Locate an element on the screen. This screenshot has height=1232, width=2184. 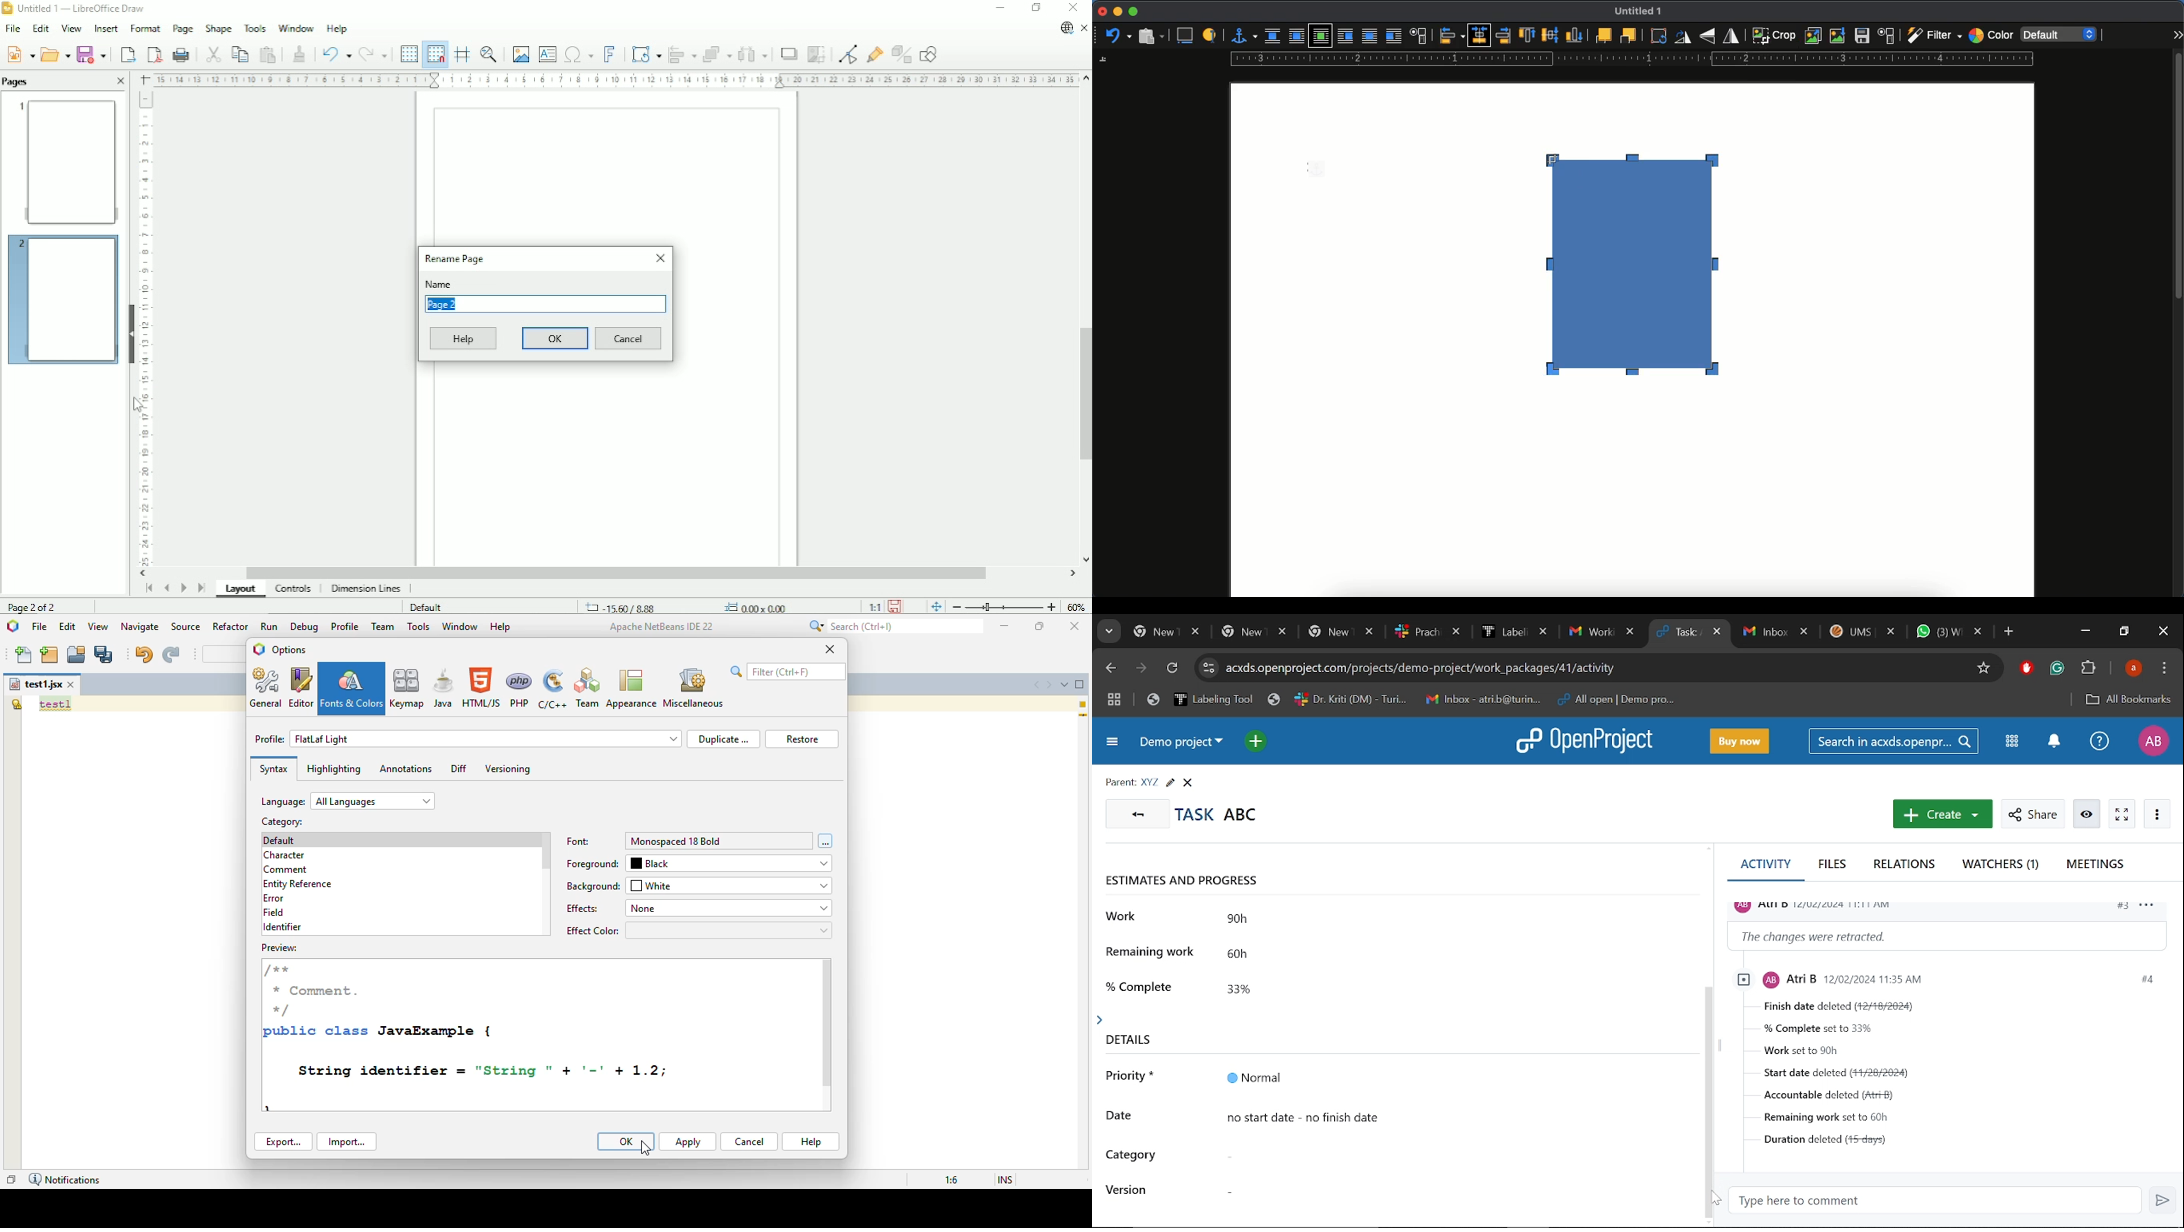
to back is located at coordinates (1628, 35).